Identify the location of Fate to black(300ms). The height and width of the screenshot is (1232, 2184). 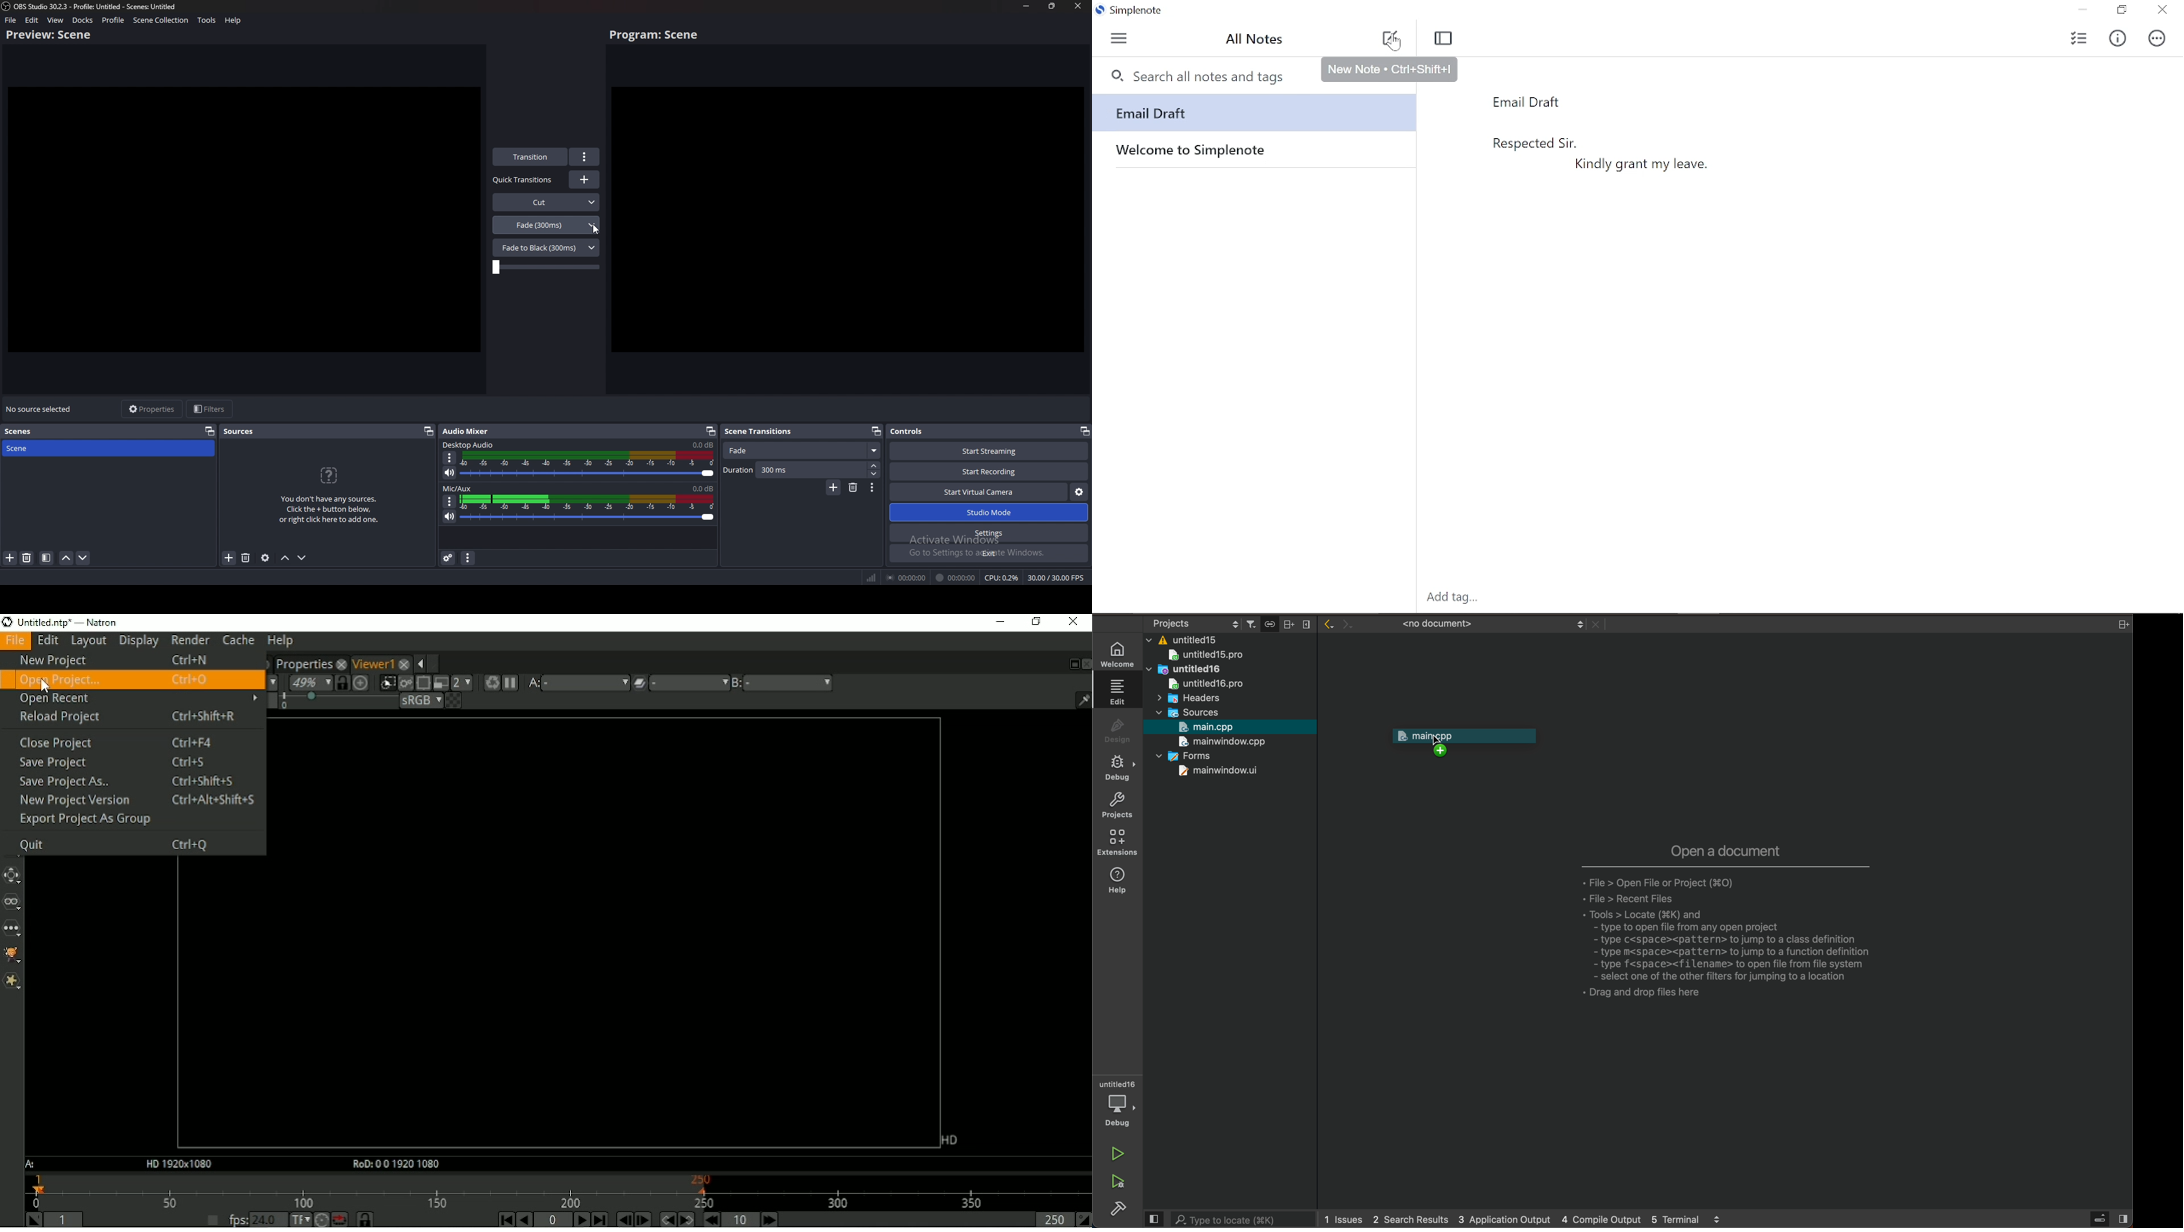
(546, 247).